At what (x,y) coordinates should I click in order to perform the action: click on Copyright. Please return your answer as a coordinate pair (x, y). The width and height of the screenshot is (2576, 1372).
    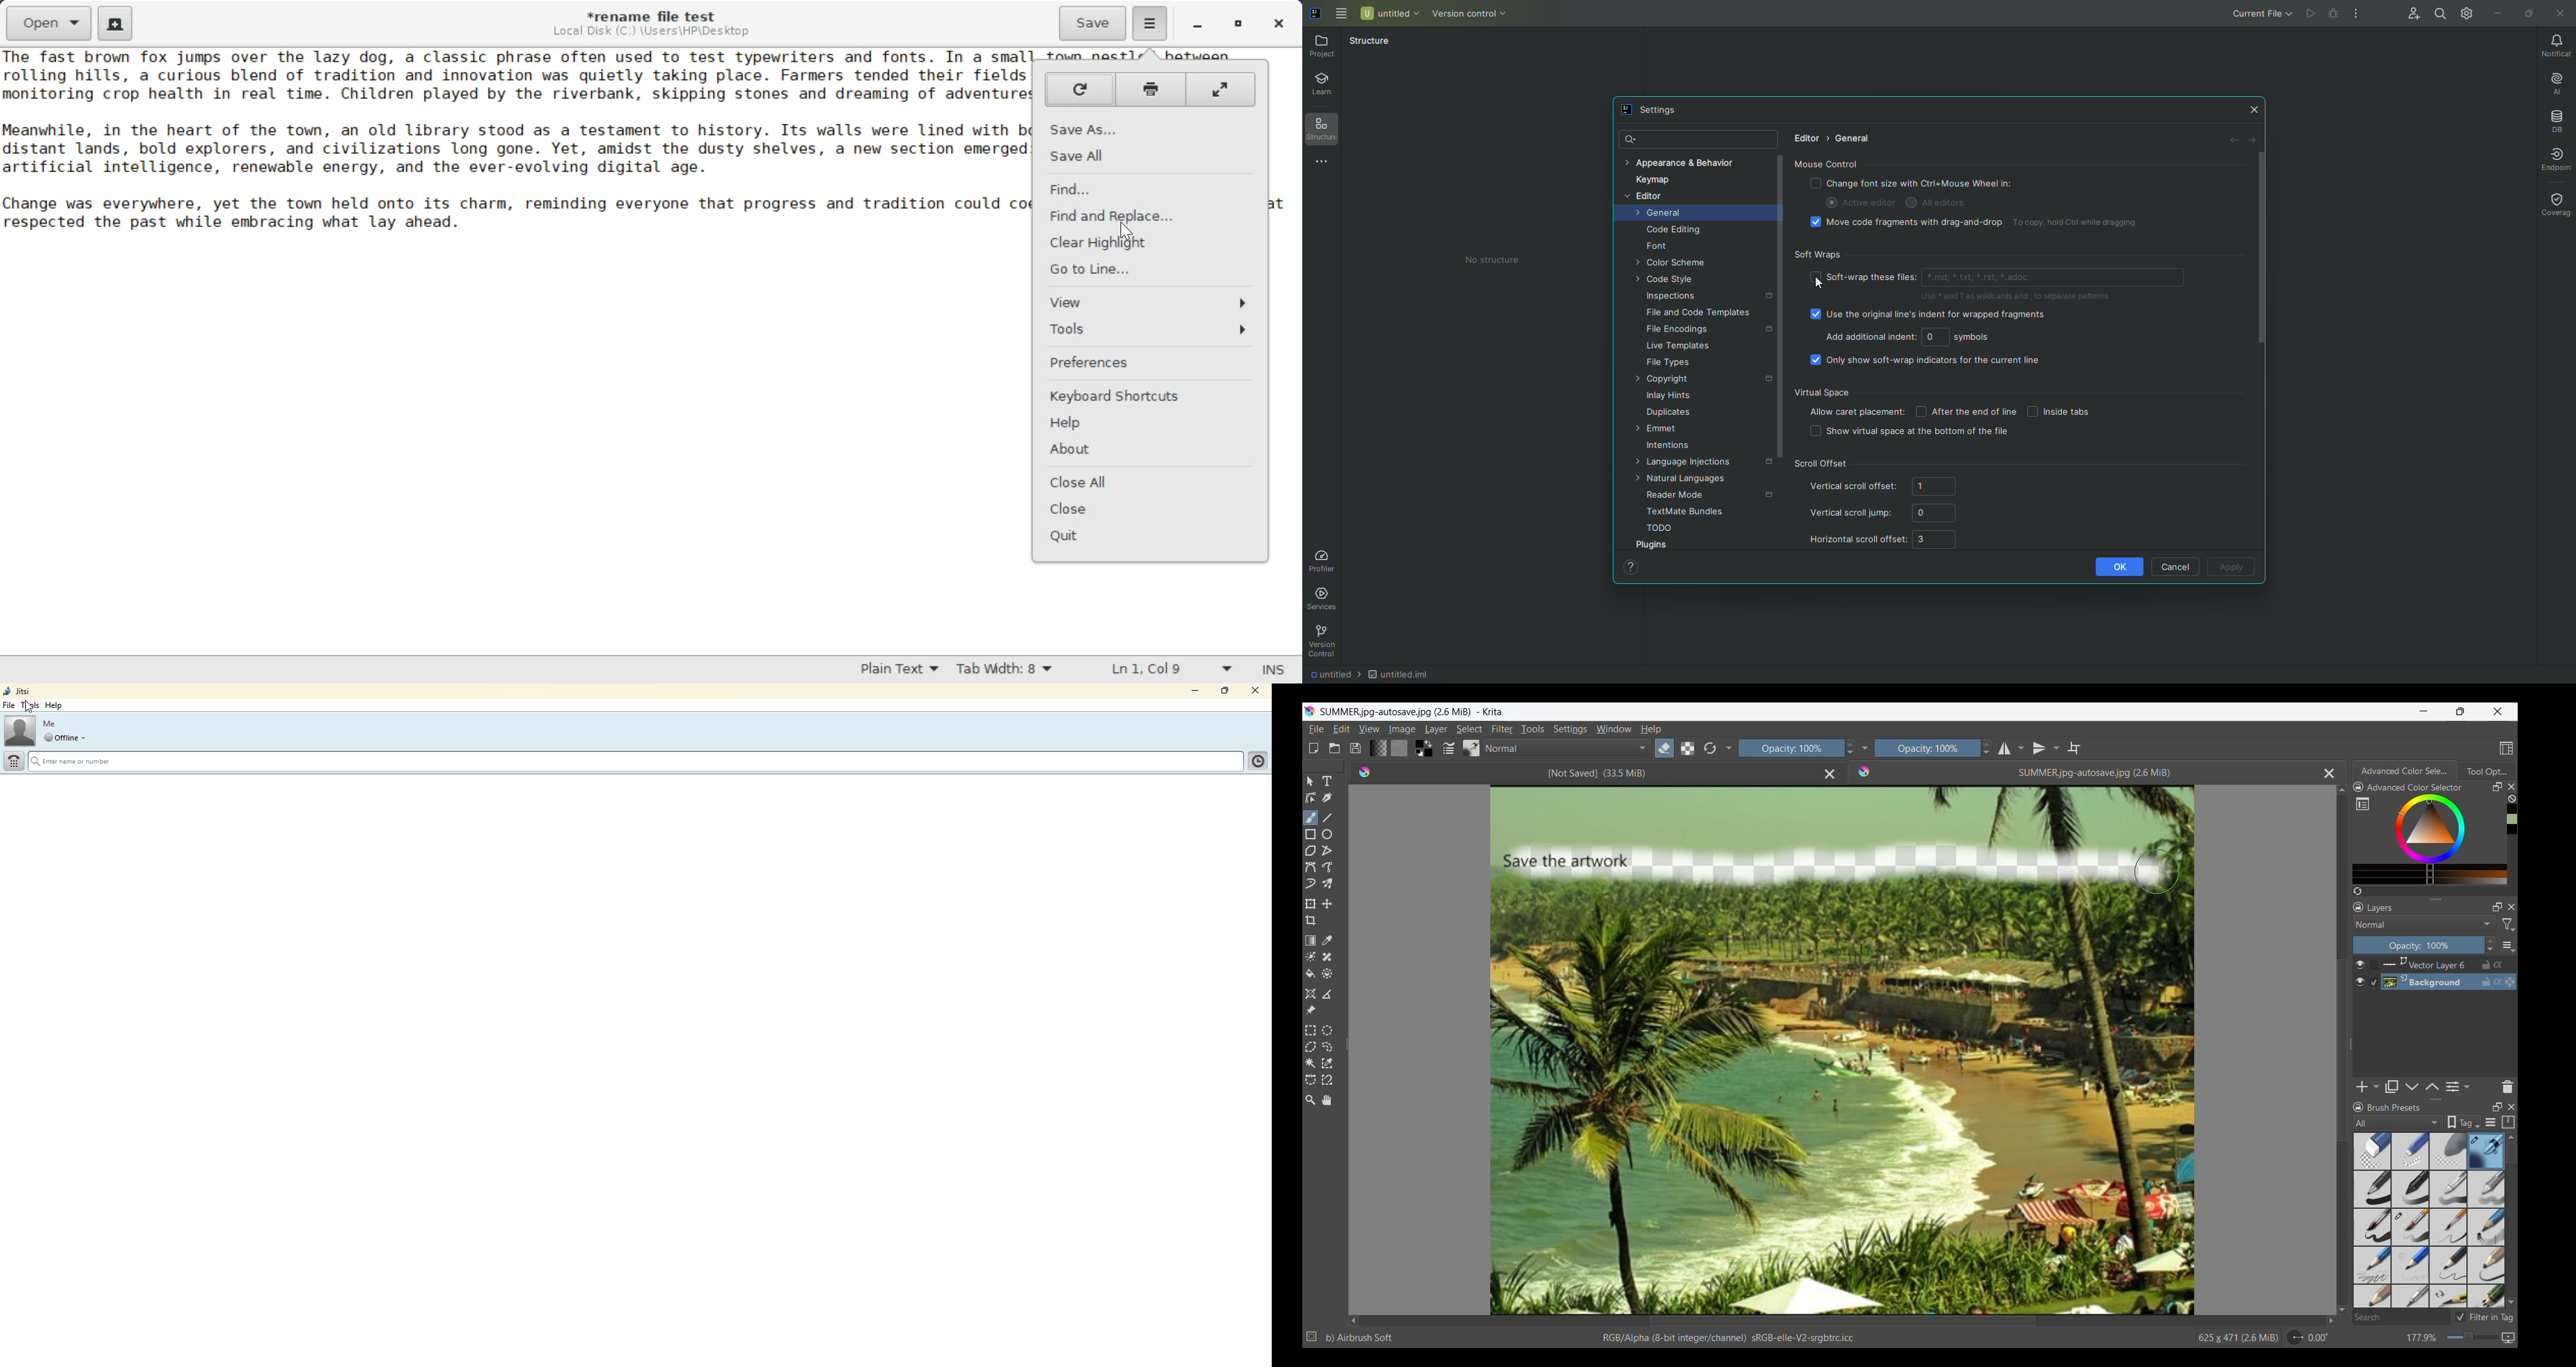
    Looking at the image, I should click on (1665, 379).